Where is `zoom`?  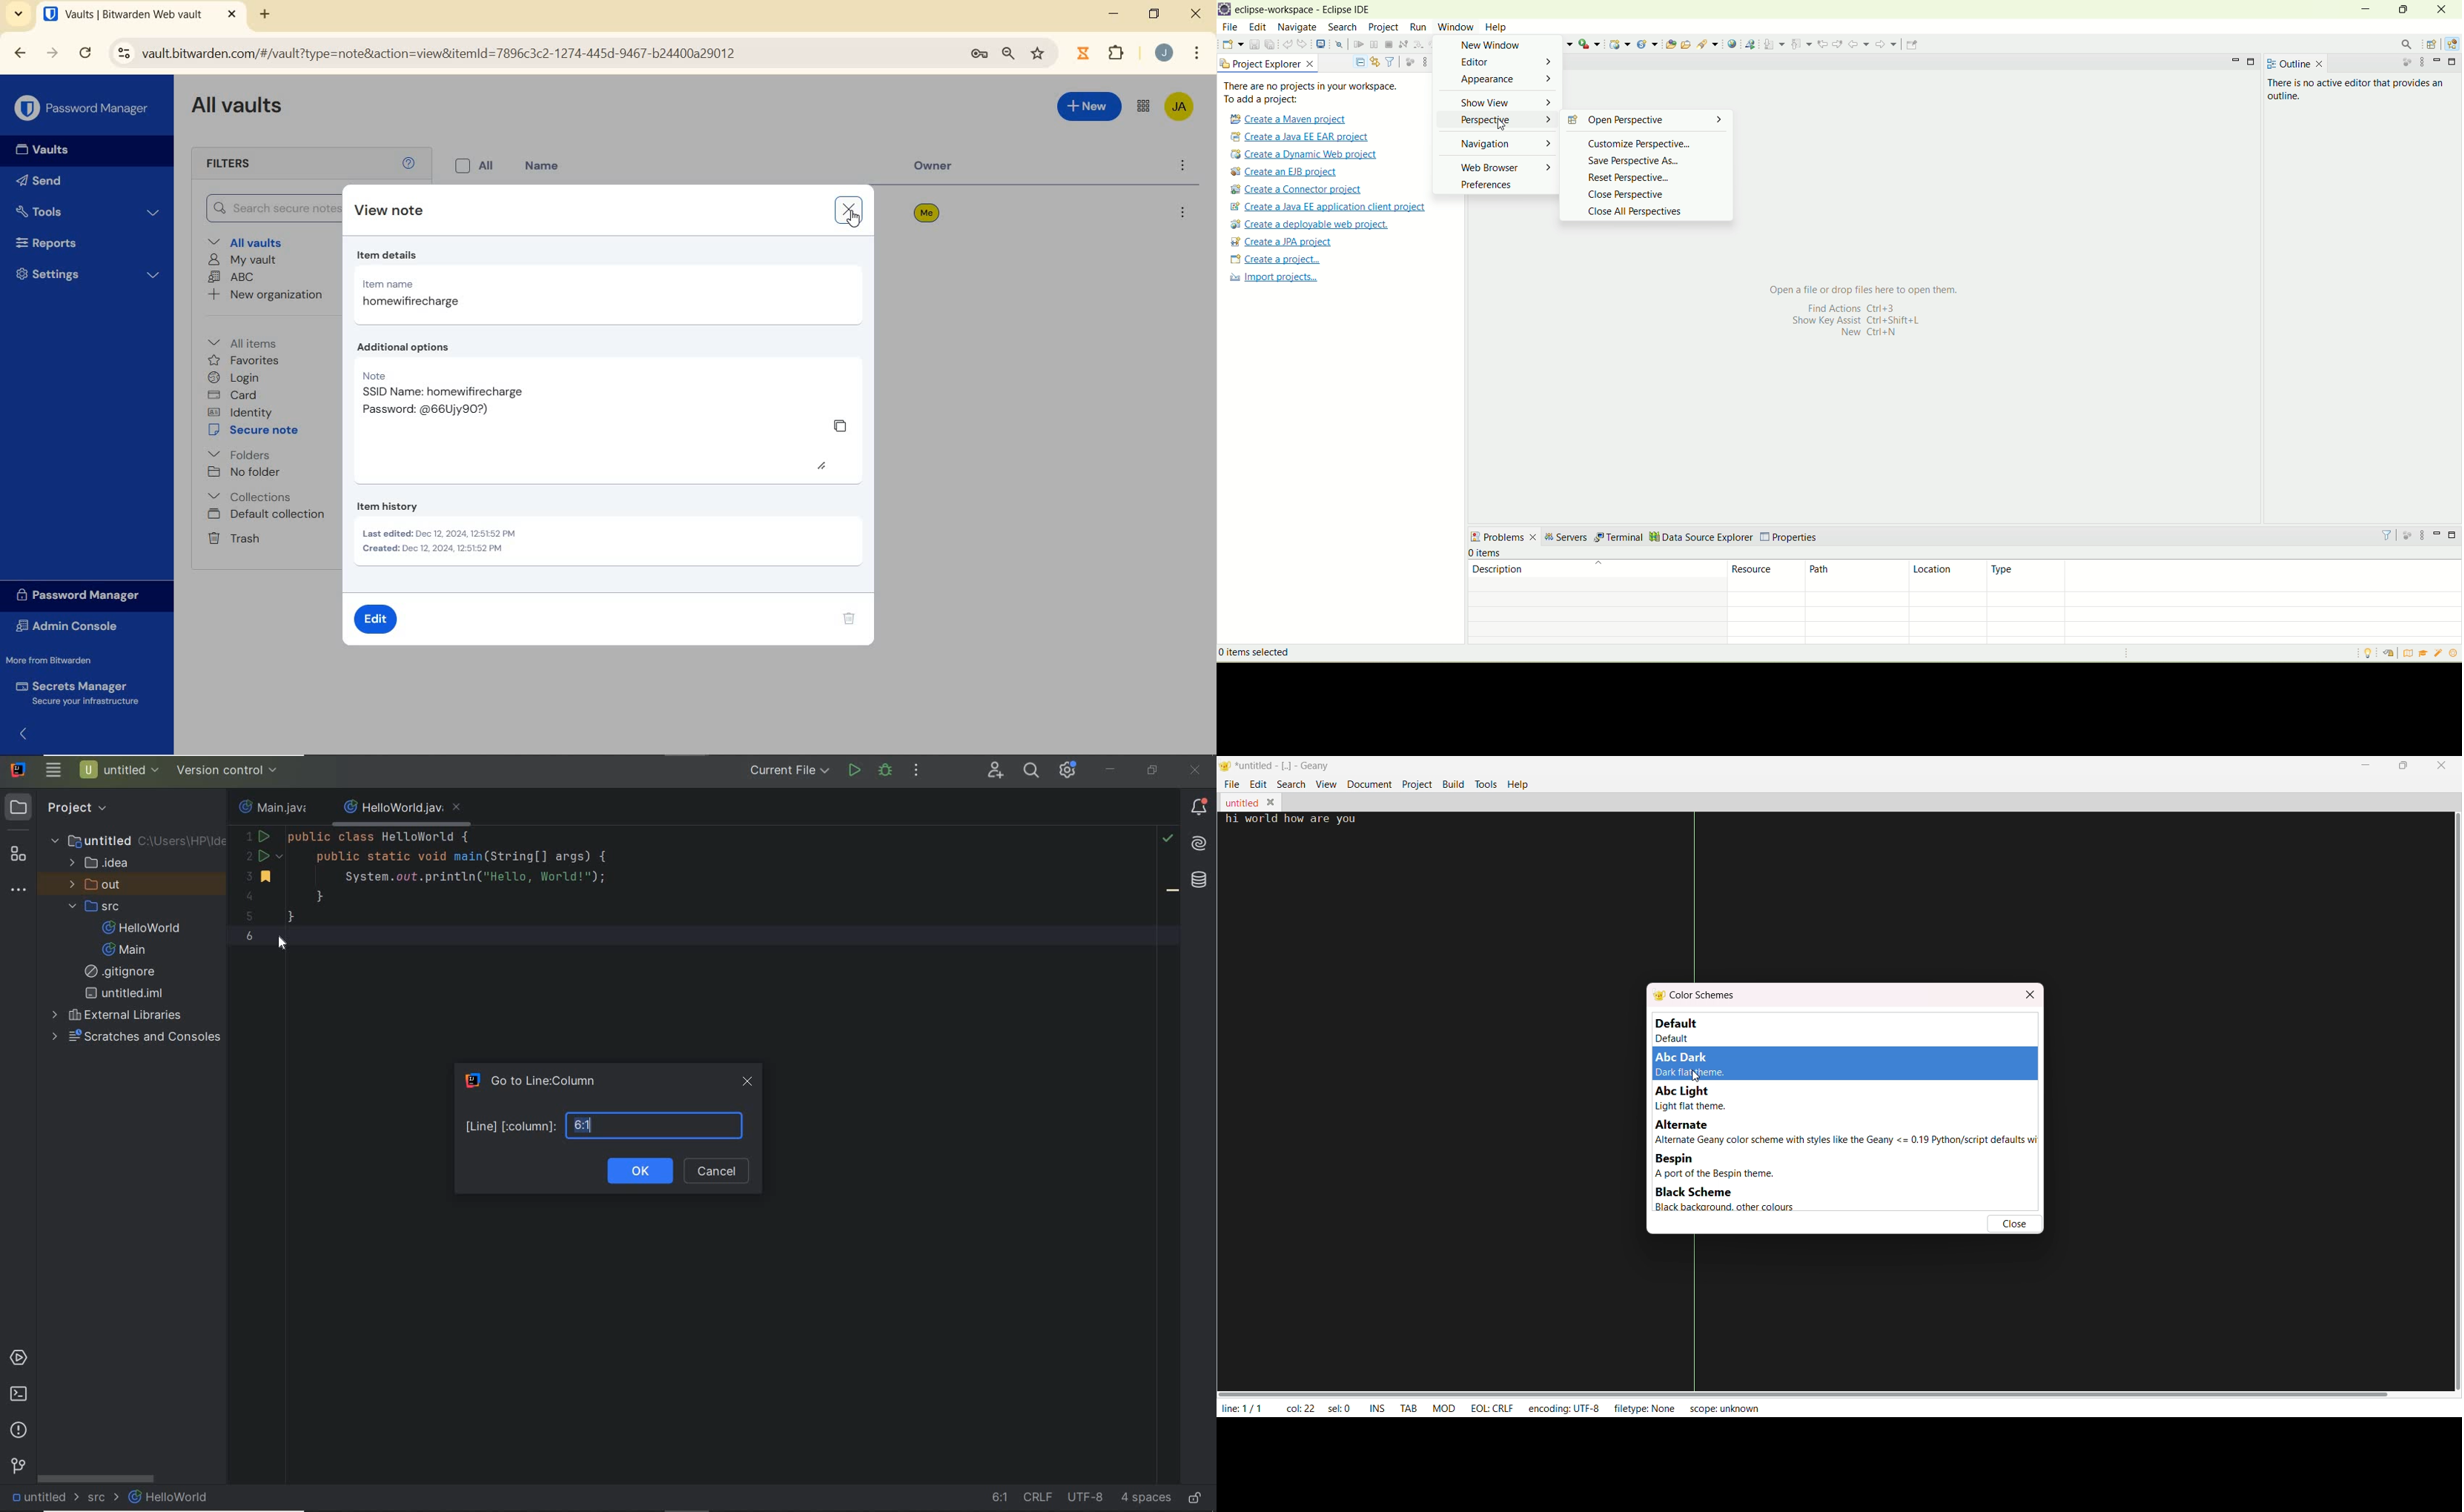 zoom is located at coordinates (1009, 55).